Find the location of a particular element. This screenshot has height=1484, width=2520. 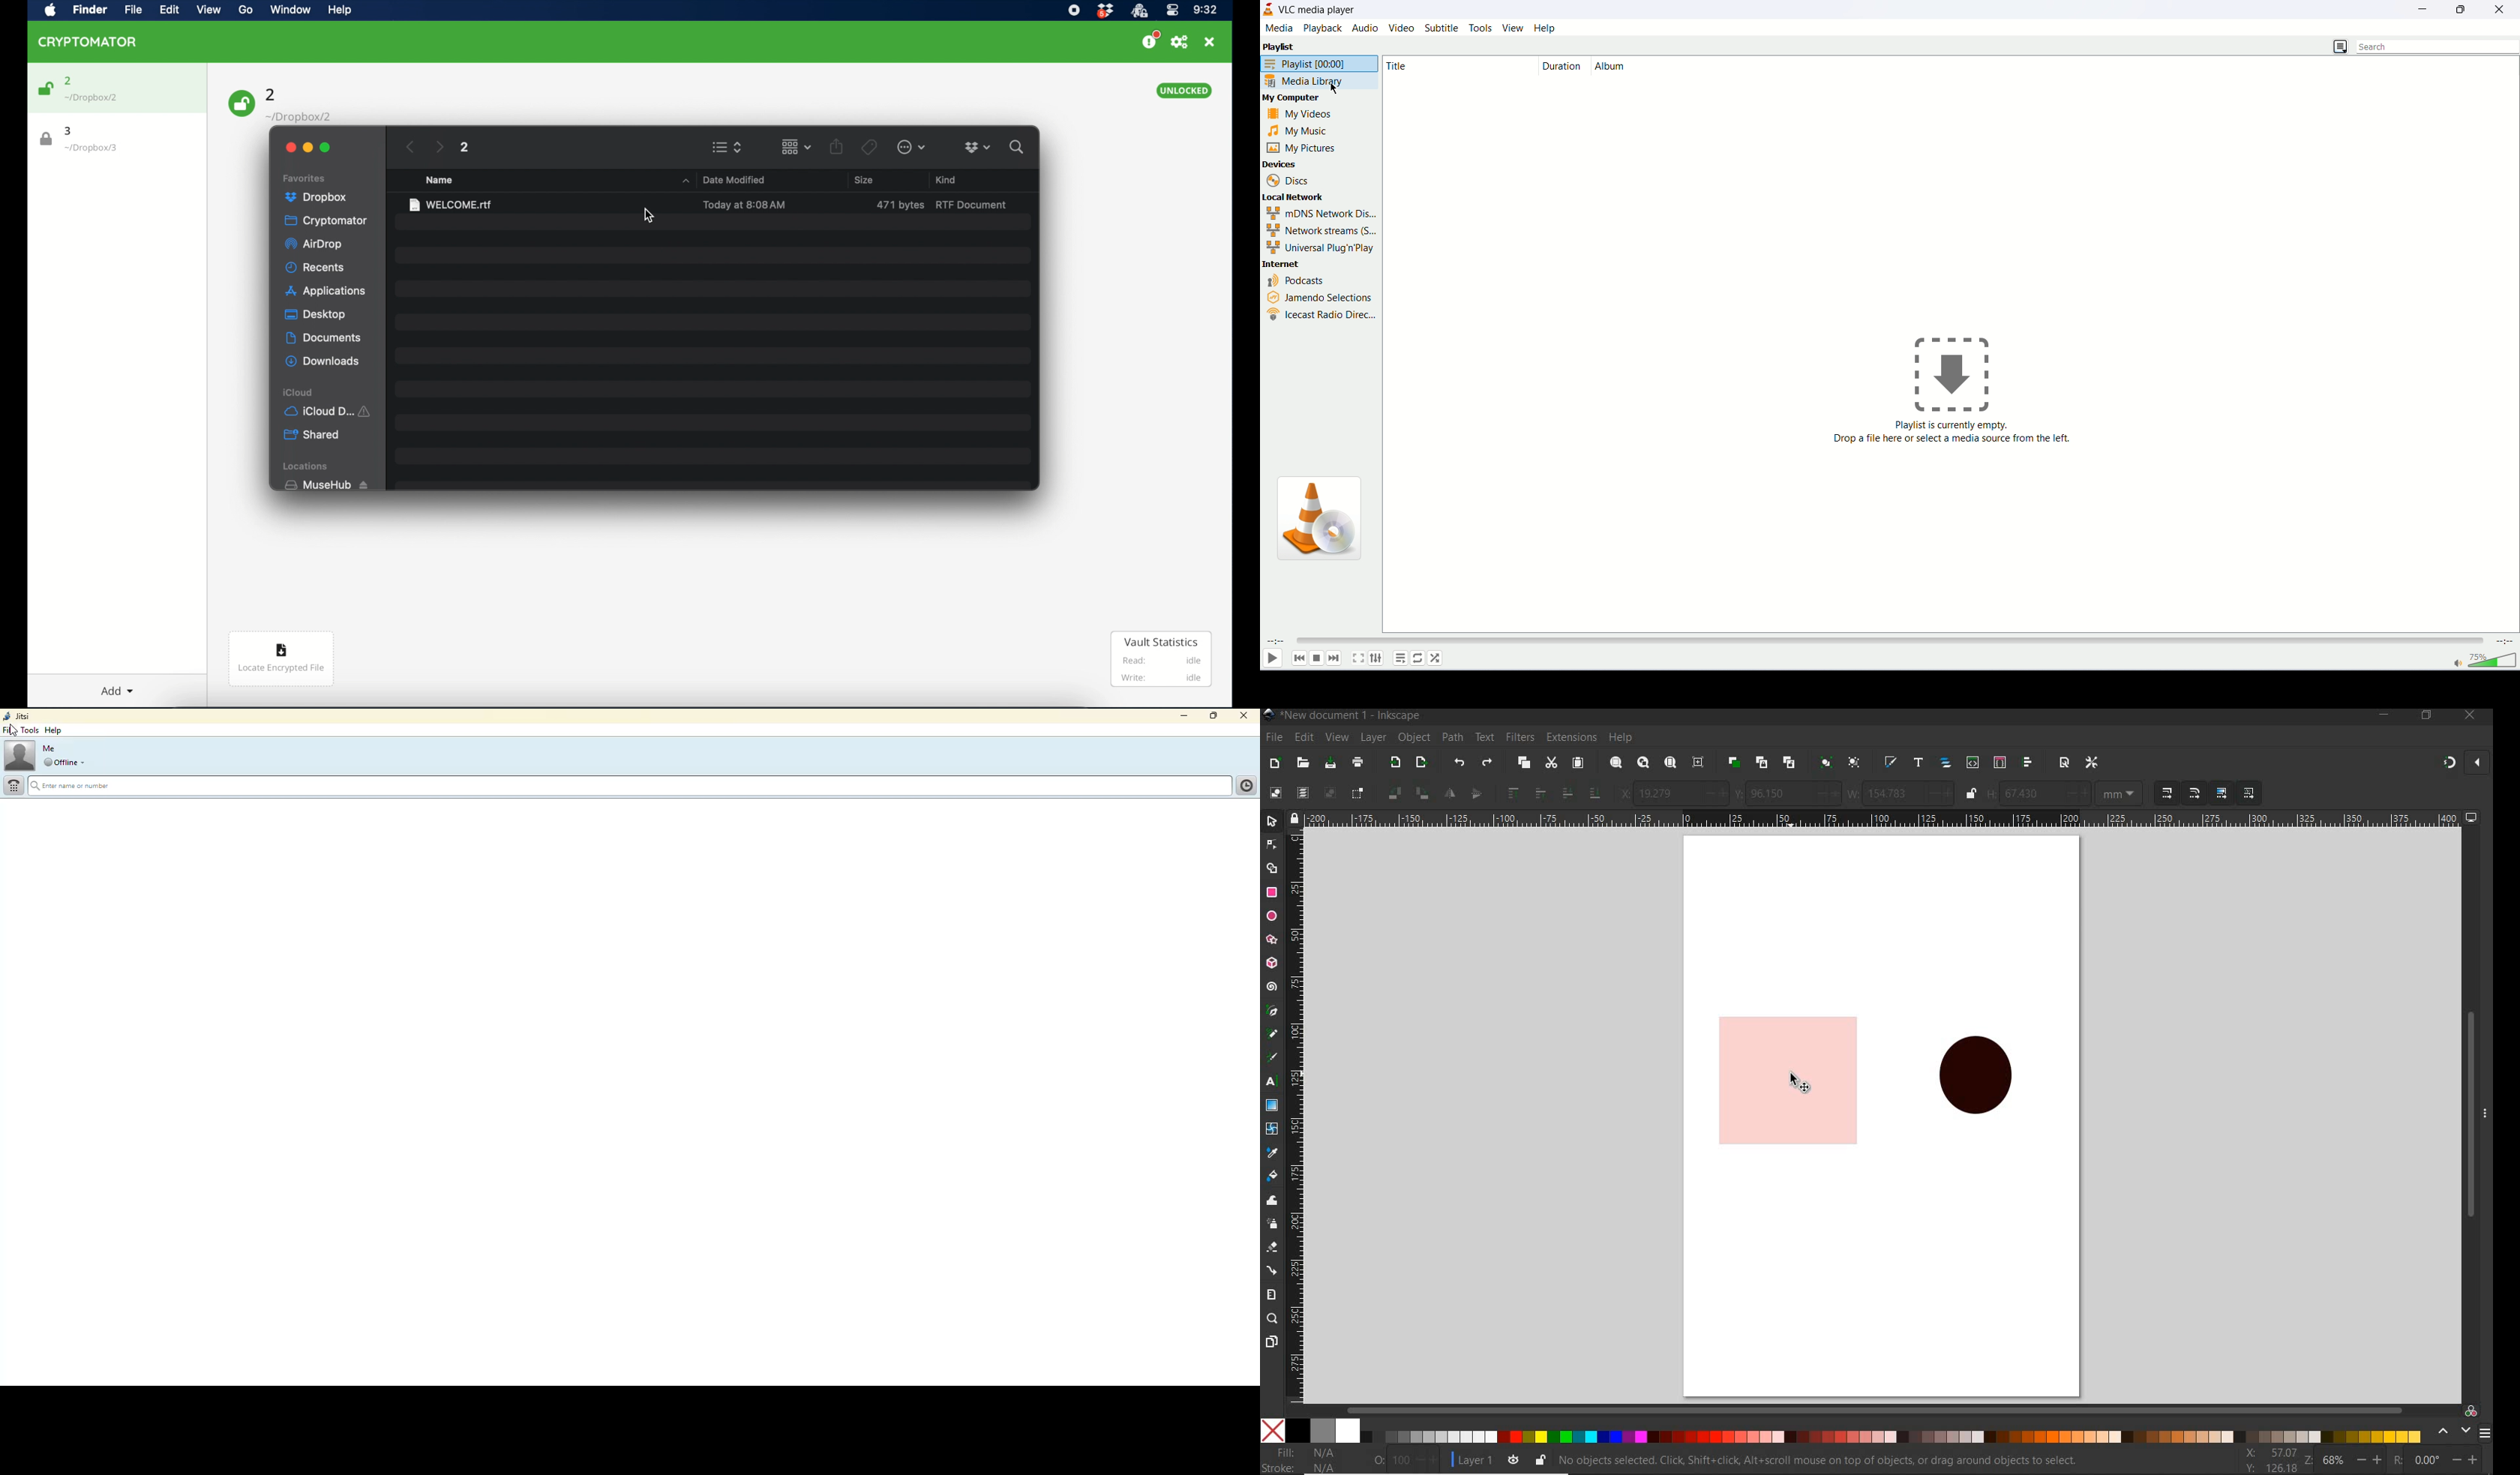

mesh tool is located at coordinates (1272, 1129).